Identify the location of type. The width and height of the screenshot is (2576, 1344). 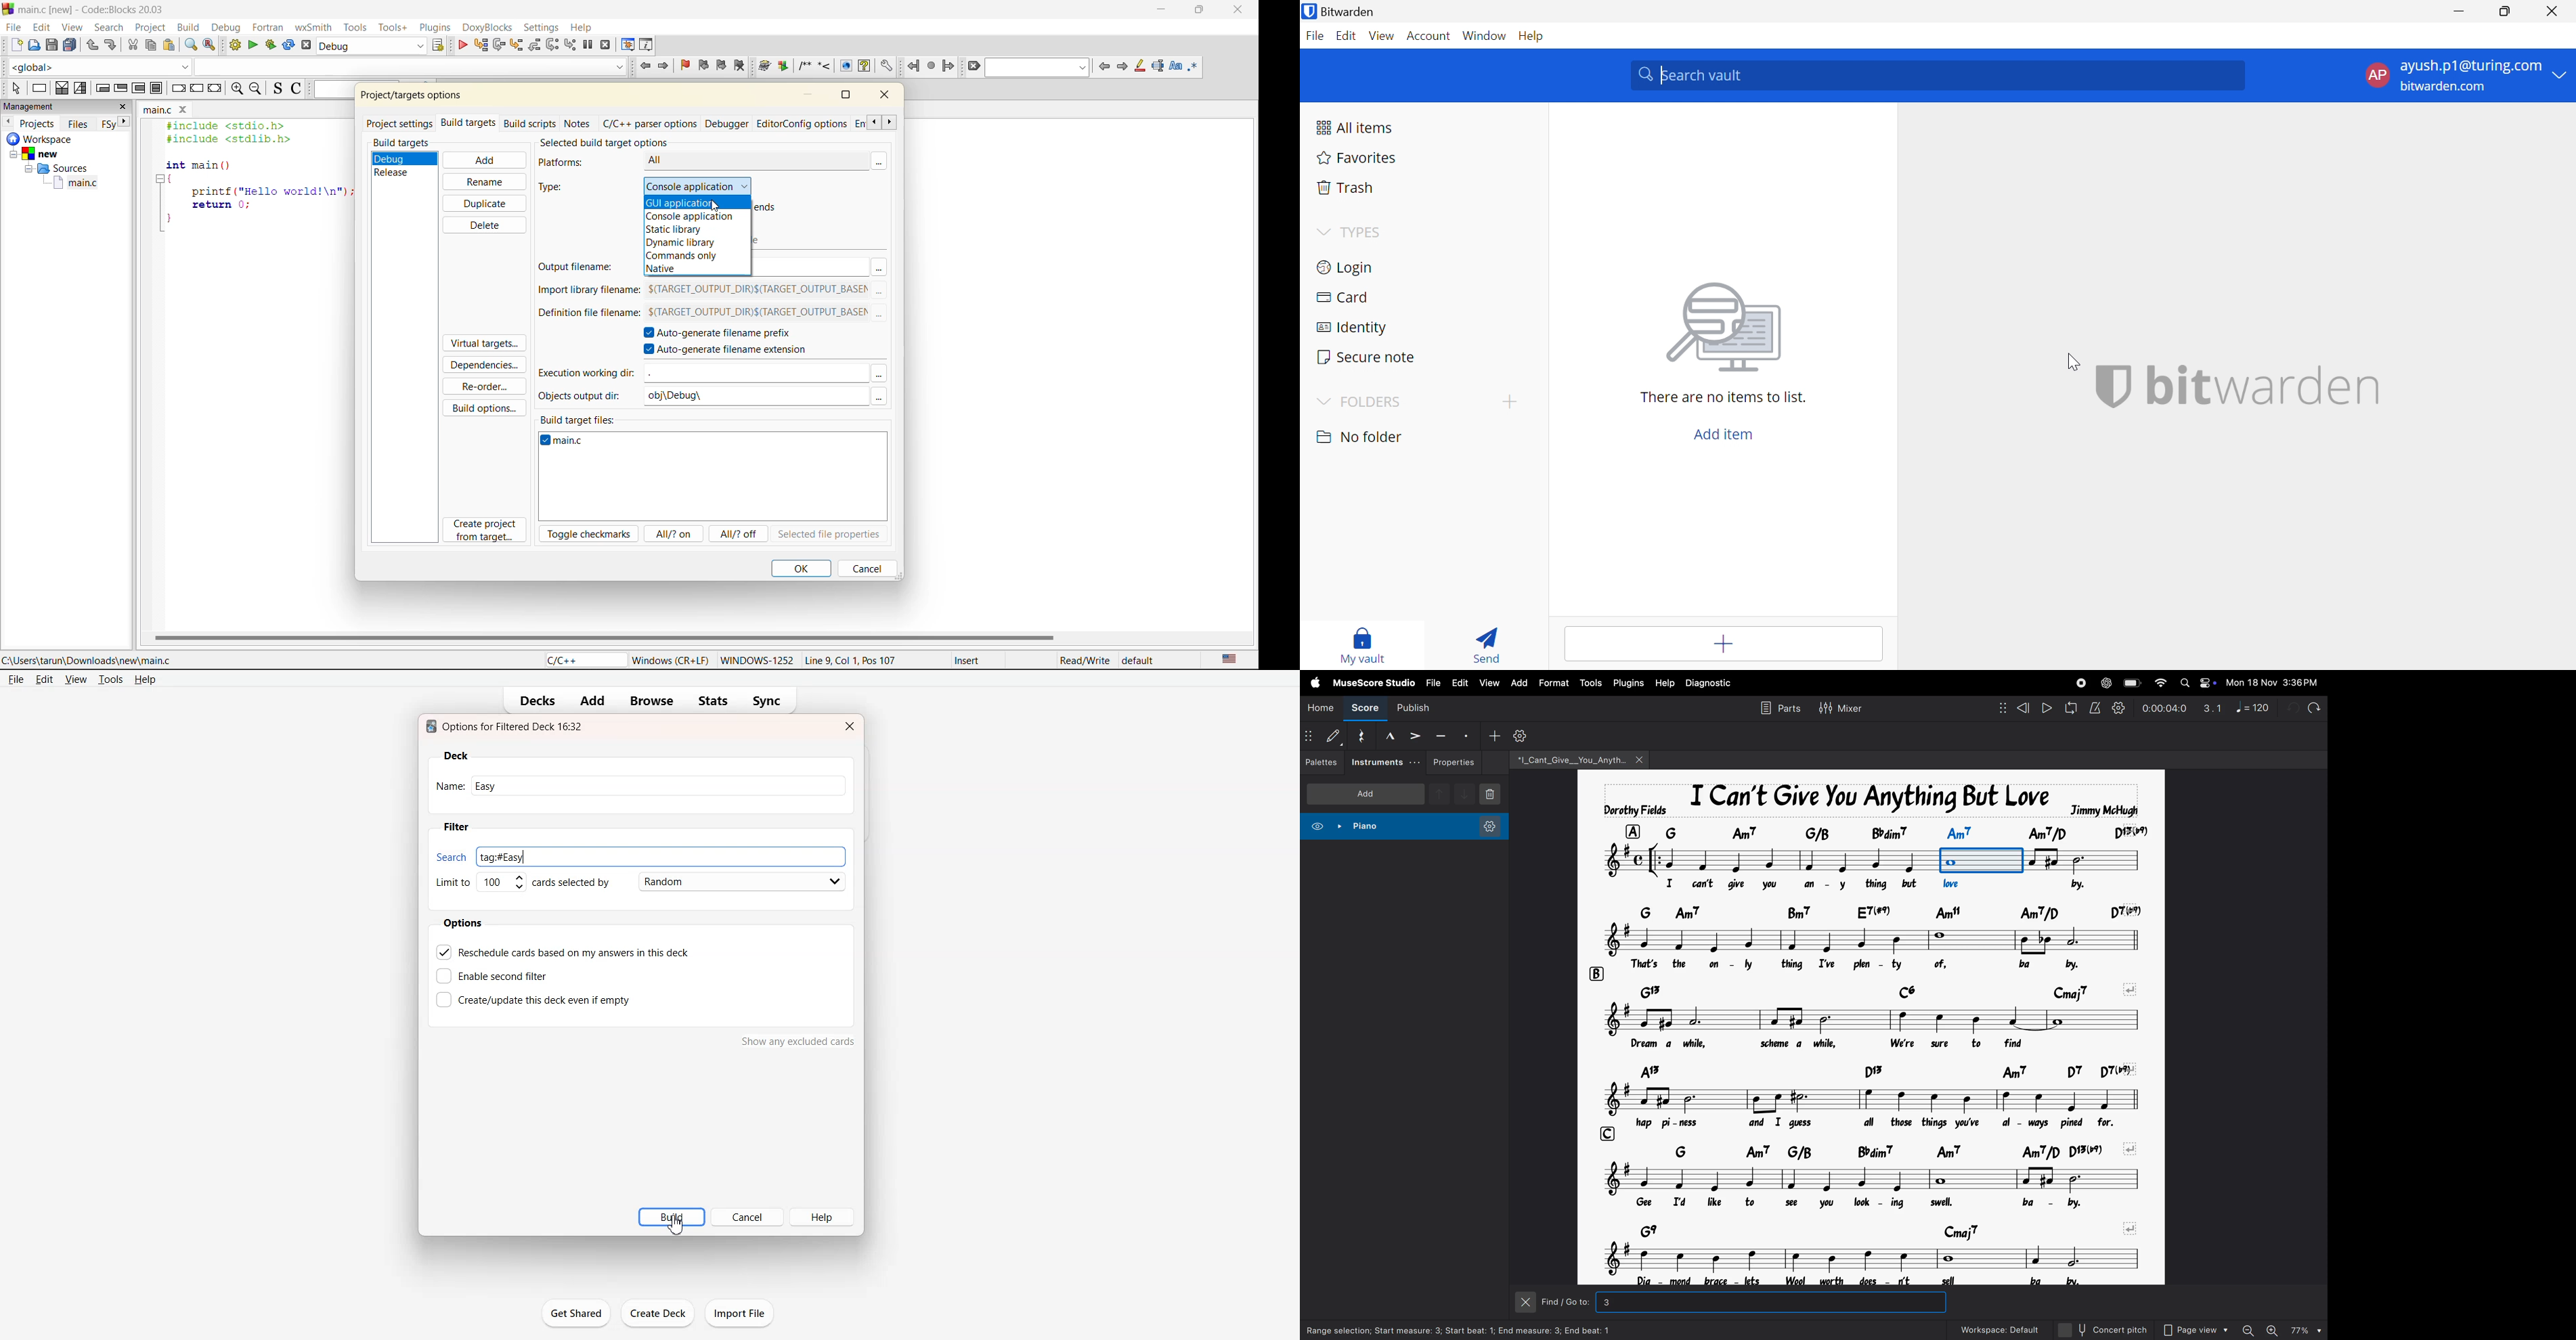
(554, 185).